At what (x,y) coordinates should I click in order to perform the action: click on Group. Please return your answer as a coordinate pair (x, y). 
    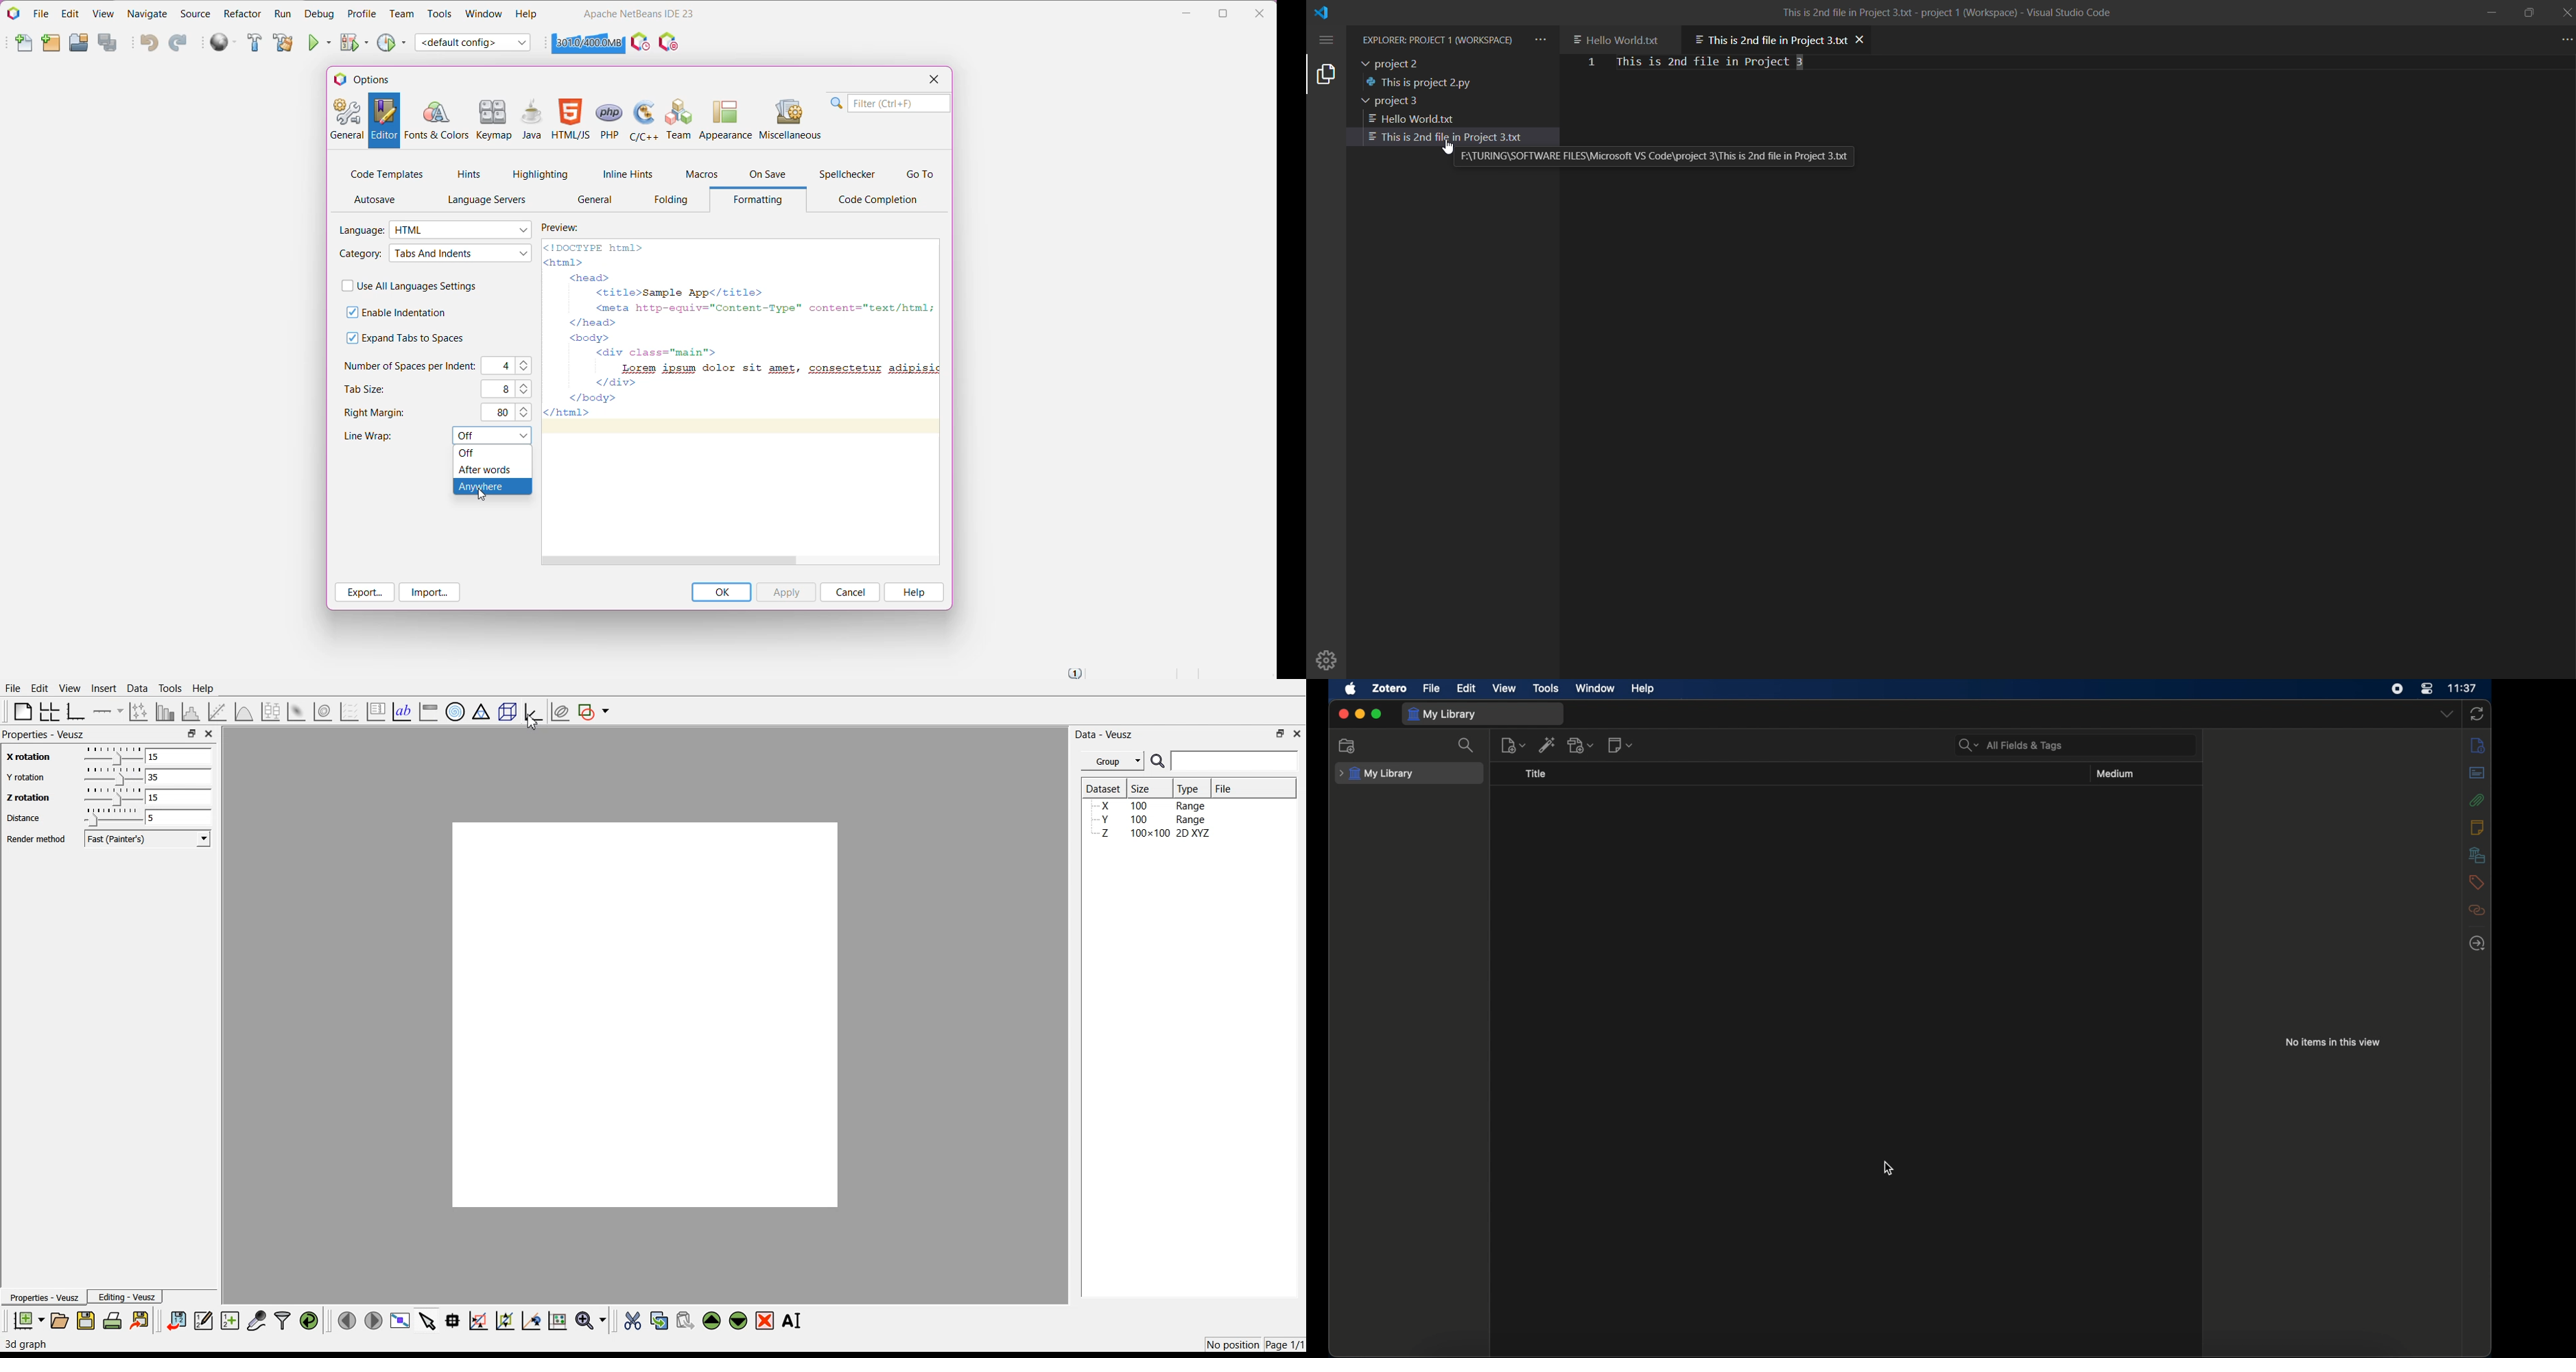
    Looking at the image, I should click on (1113, 761).